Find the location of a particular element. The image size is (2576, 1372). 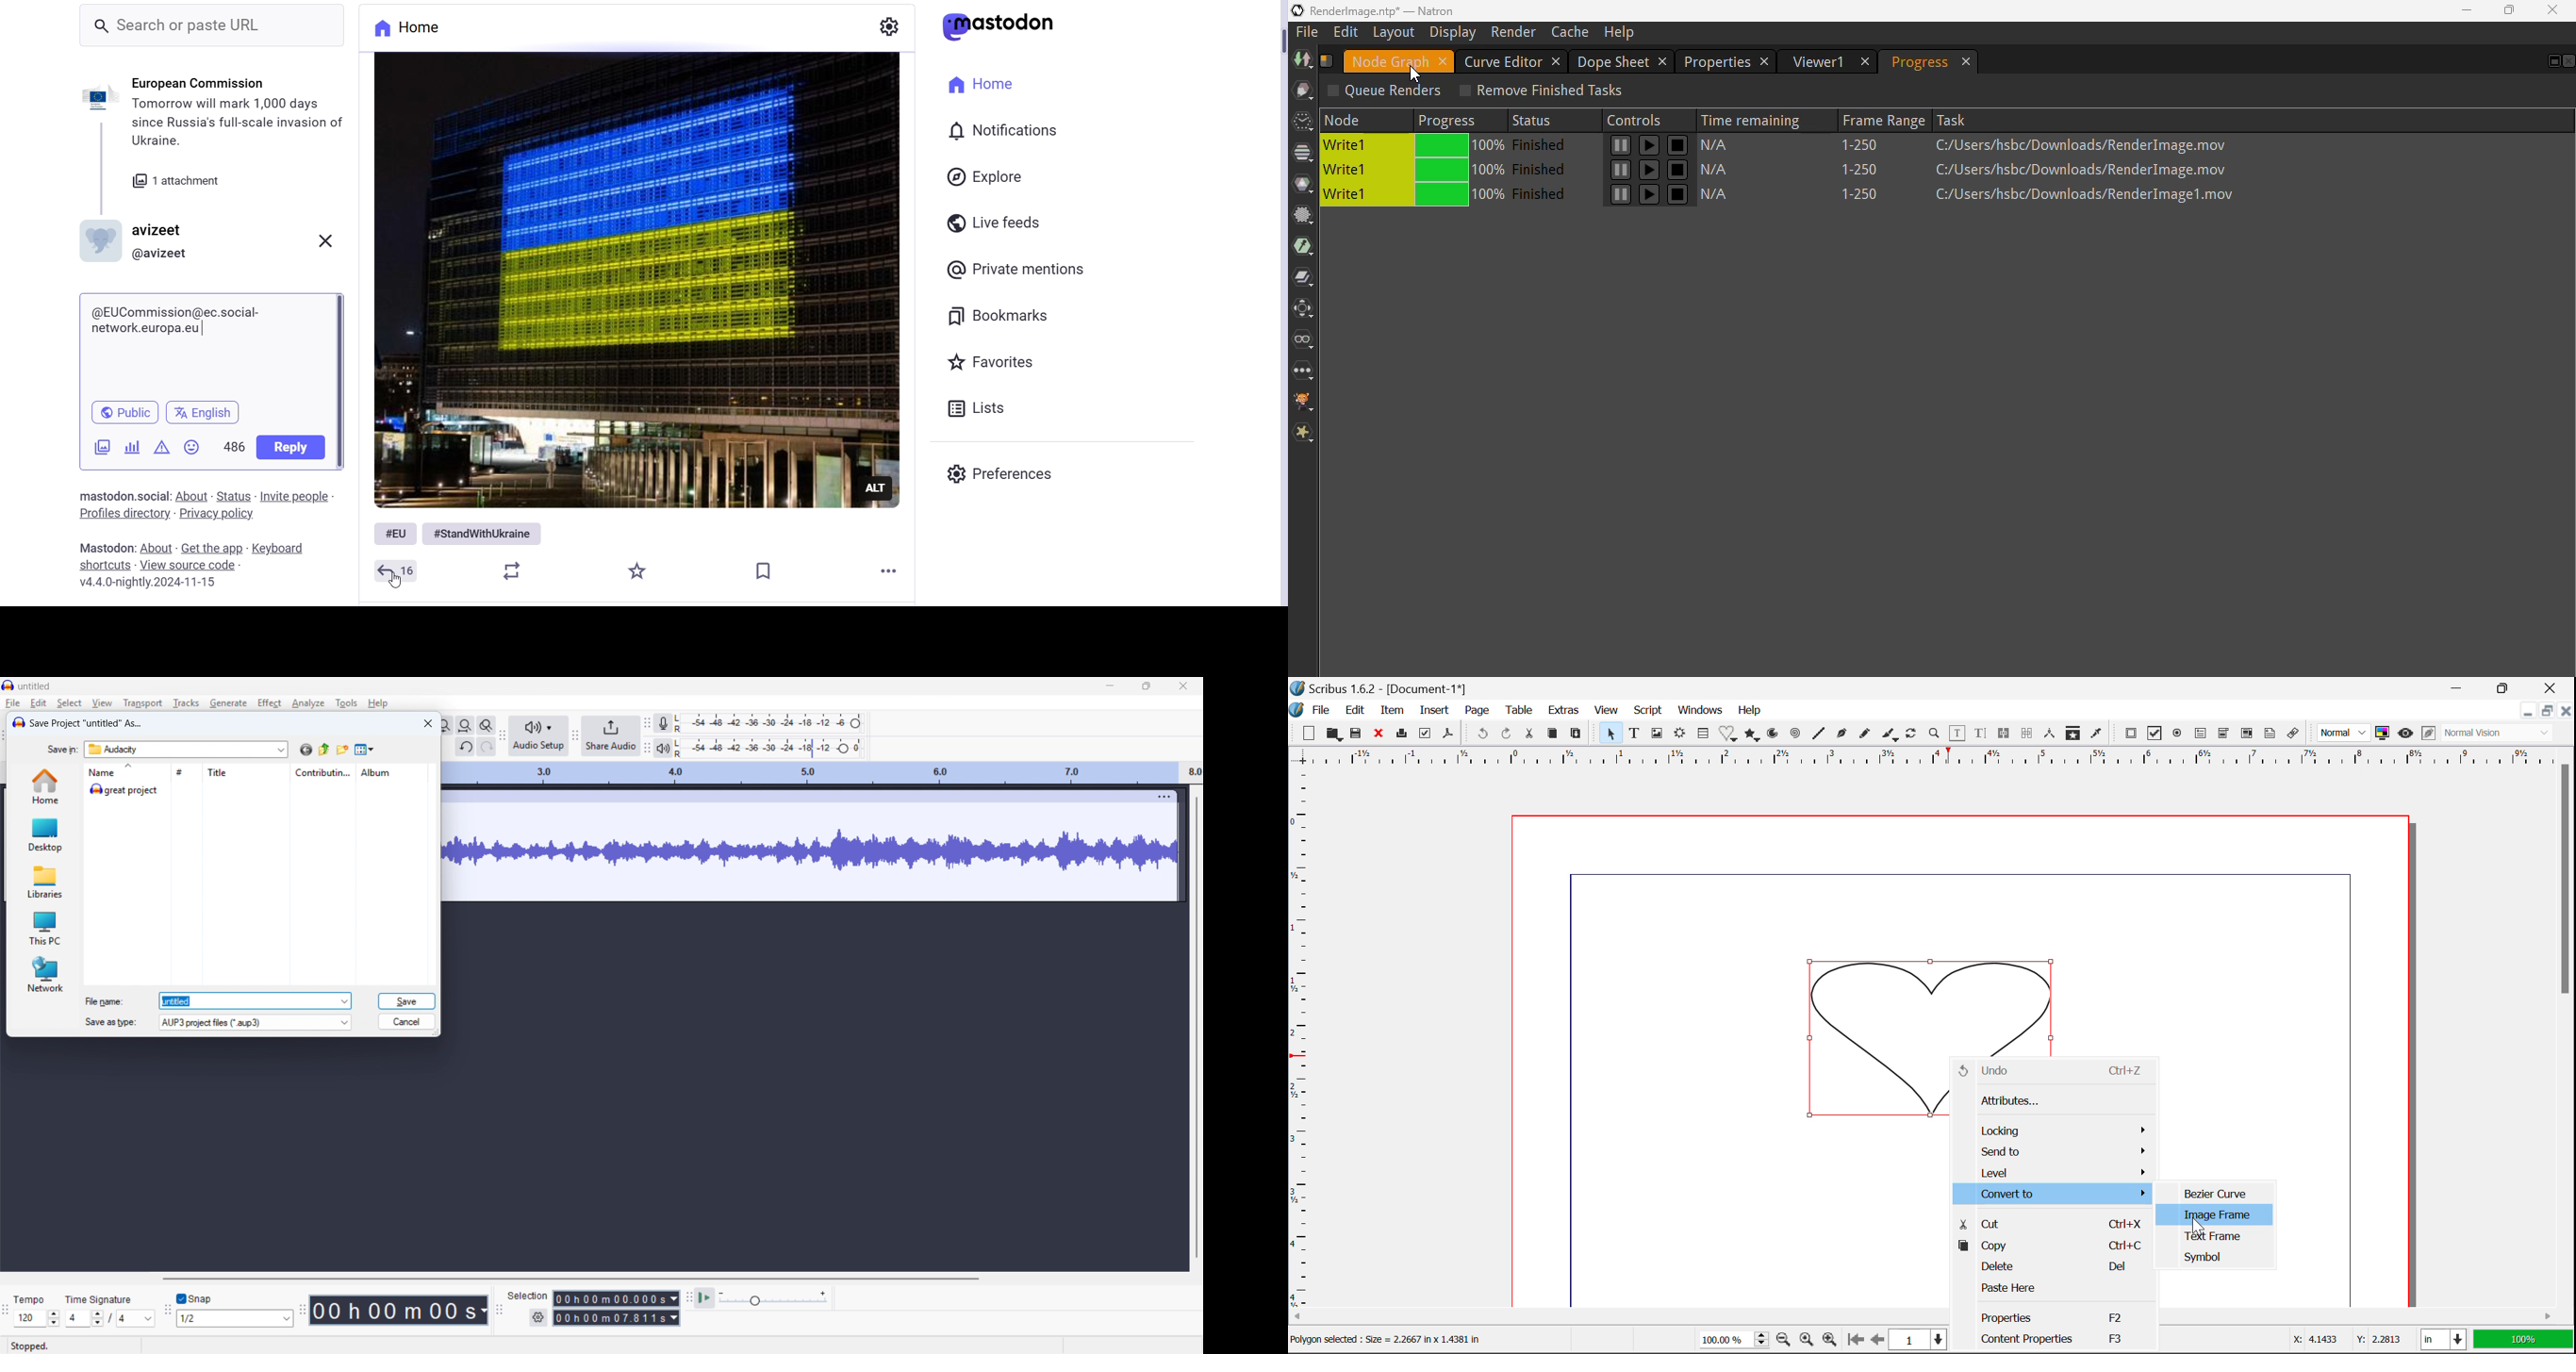

Add Poll is located at coordinates (132, 447).